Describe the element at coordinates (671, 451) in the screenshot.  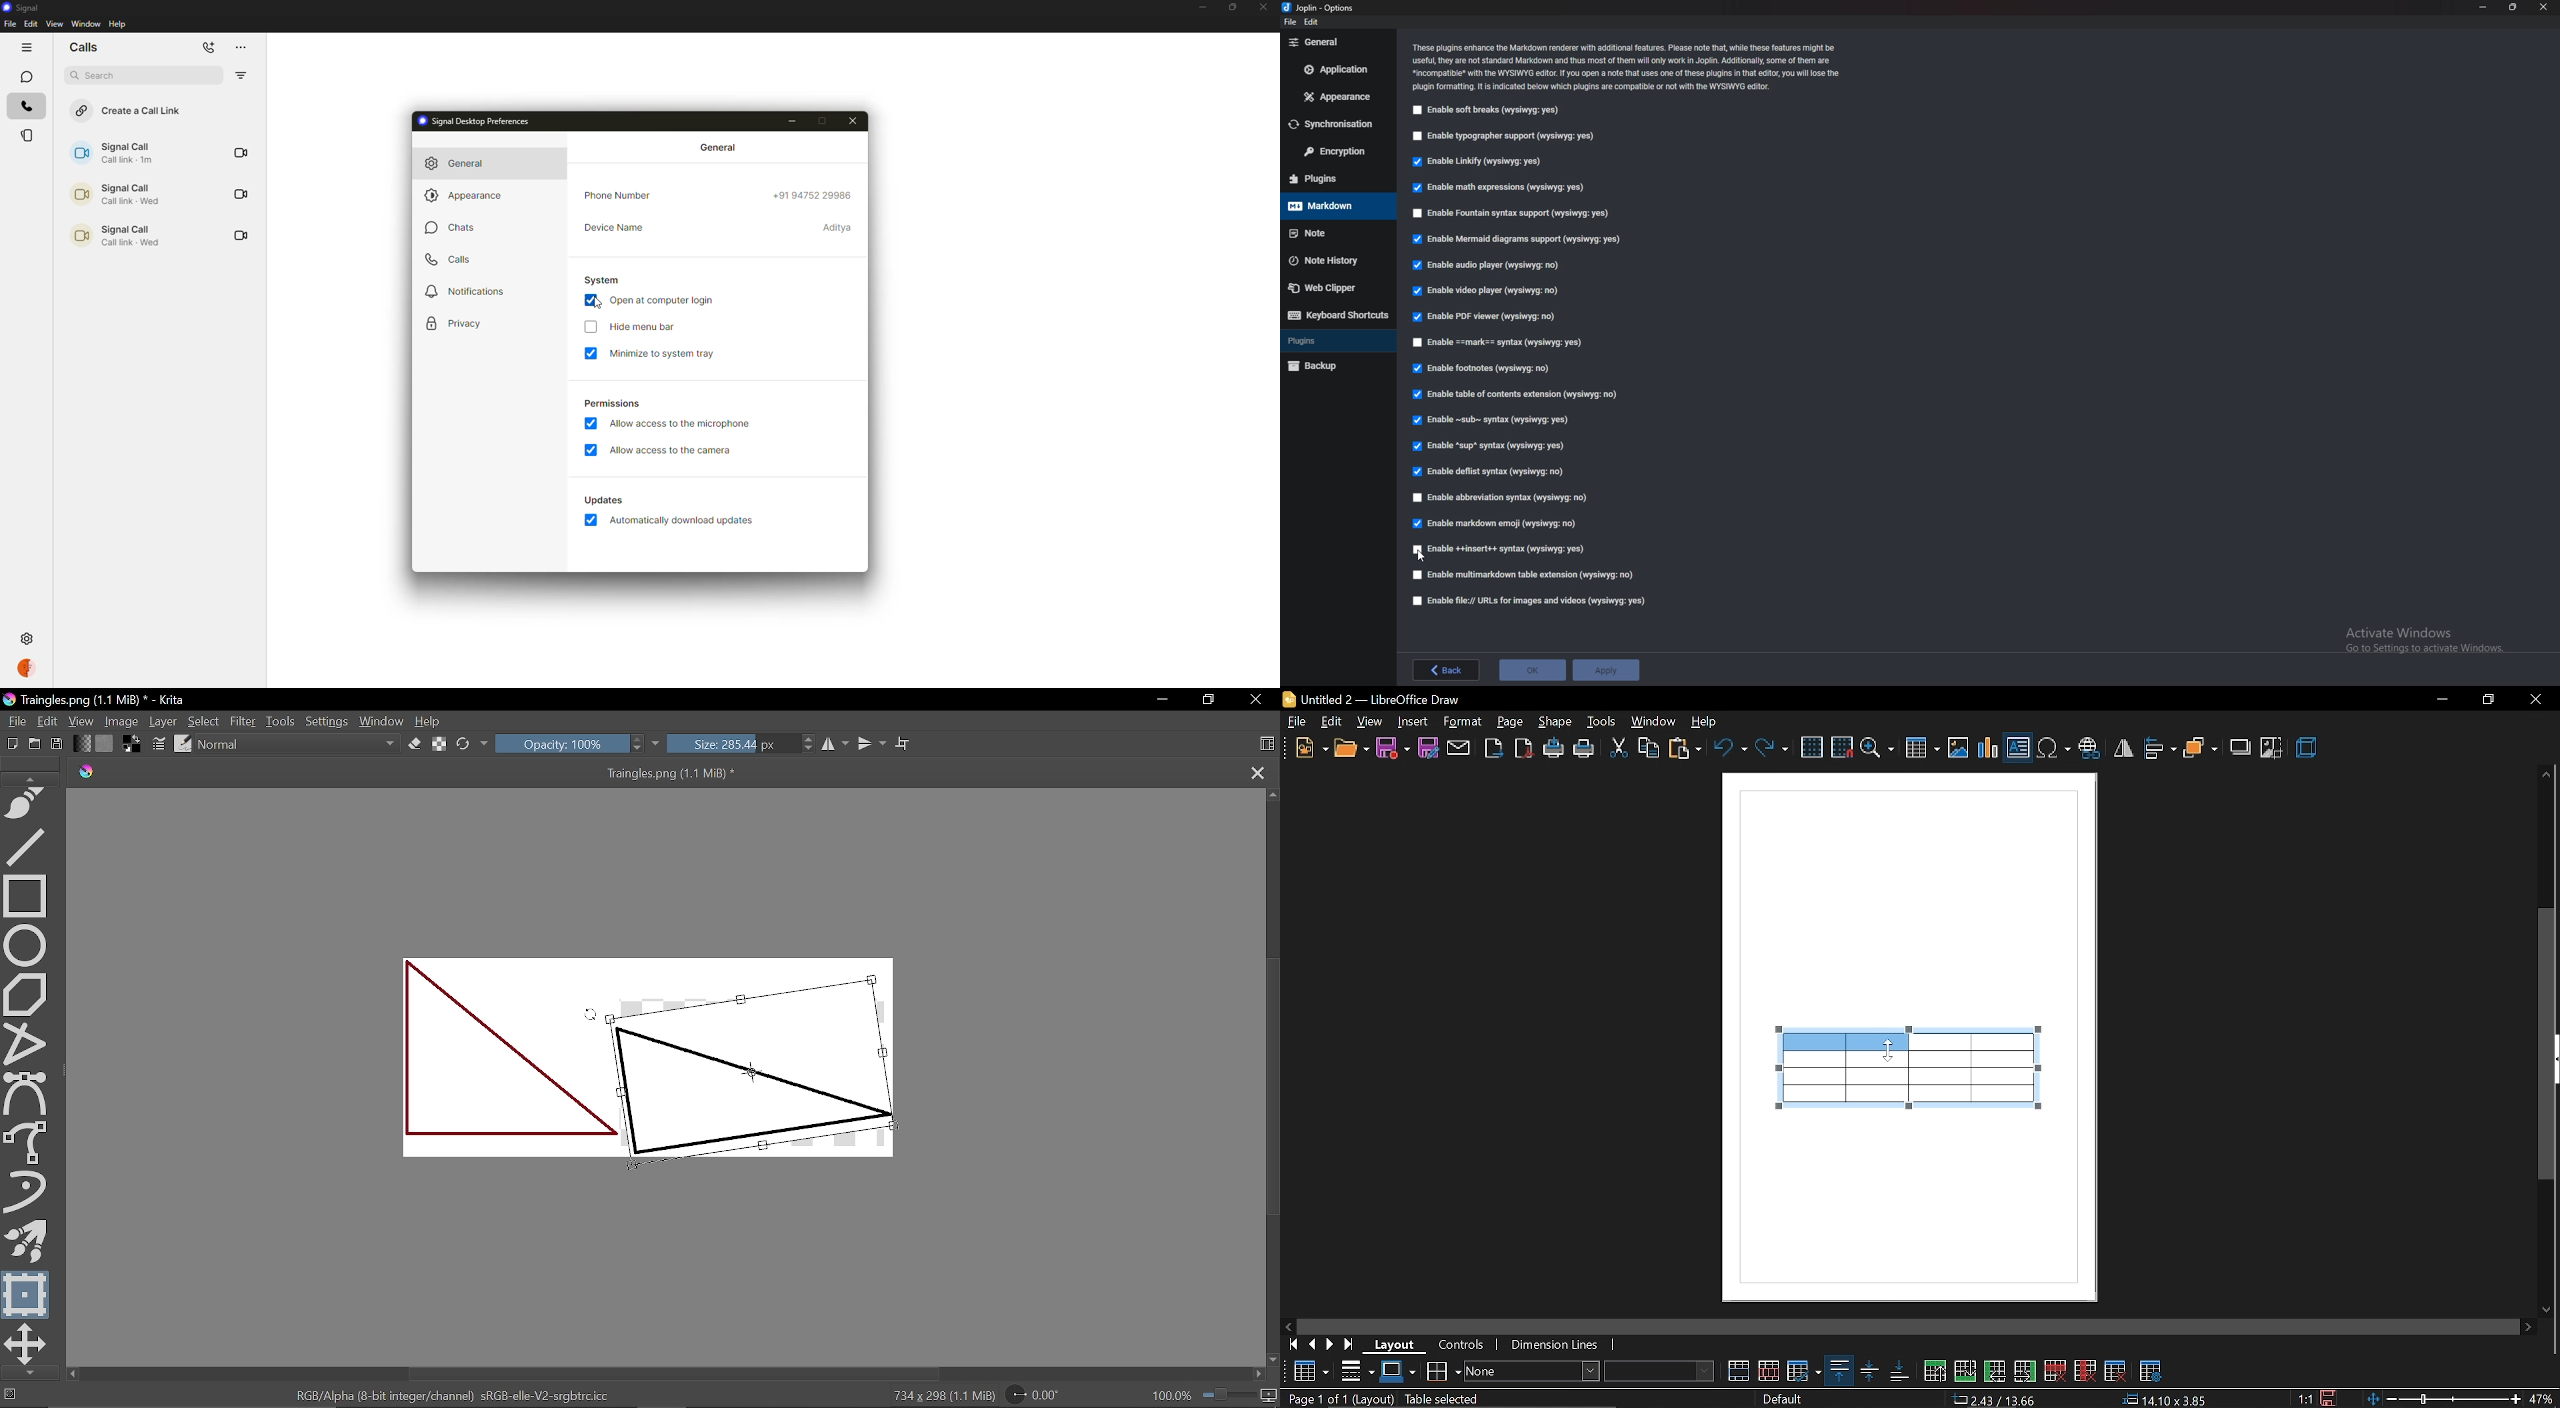
I see `allow access to camera` at that location.